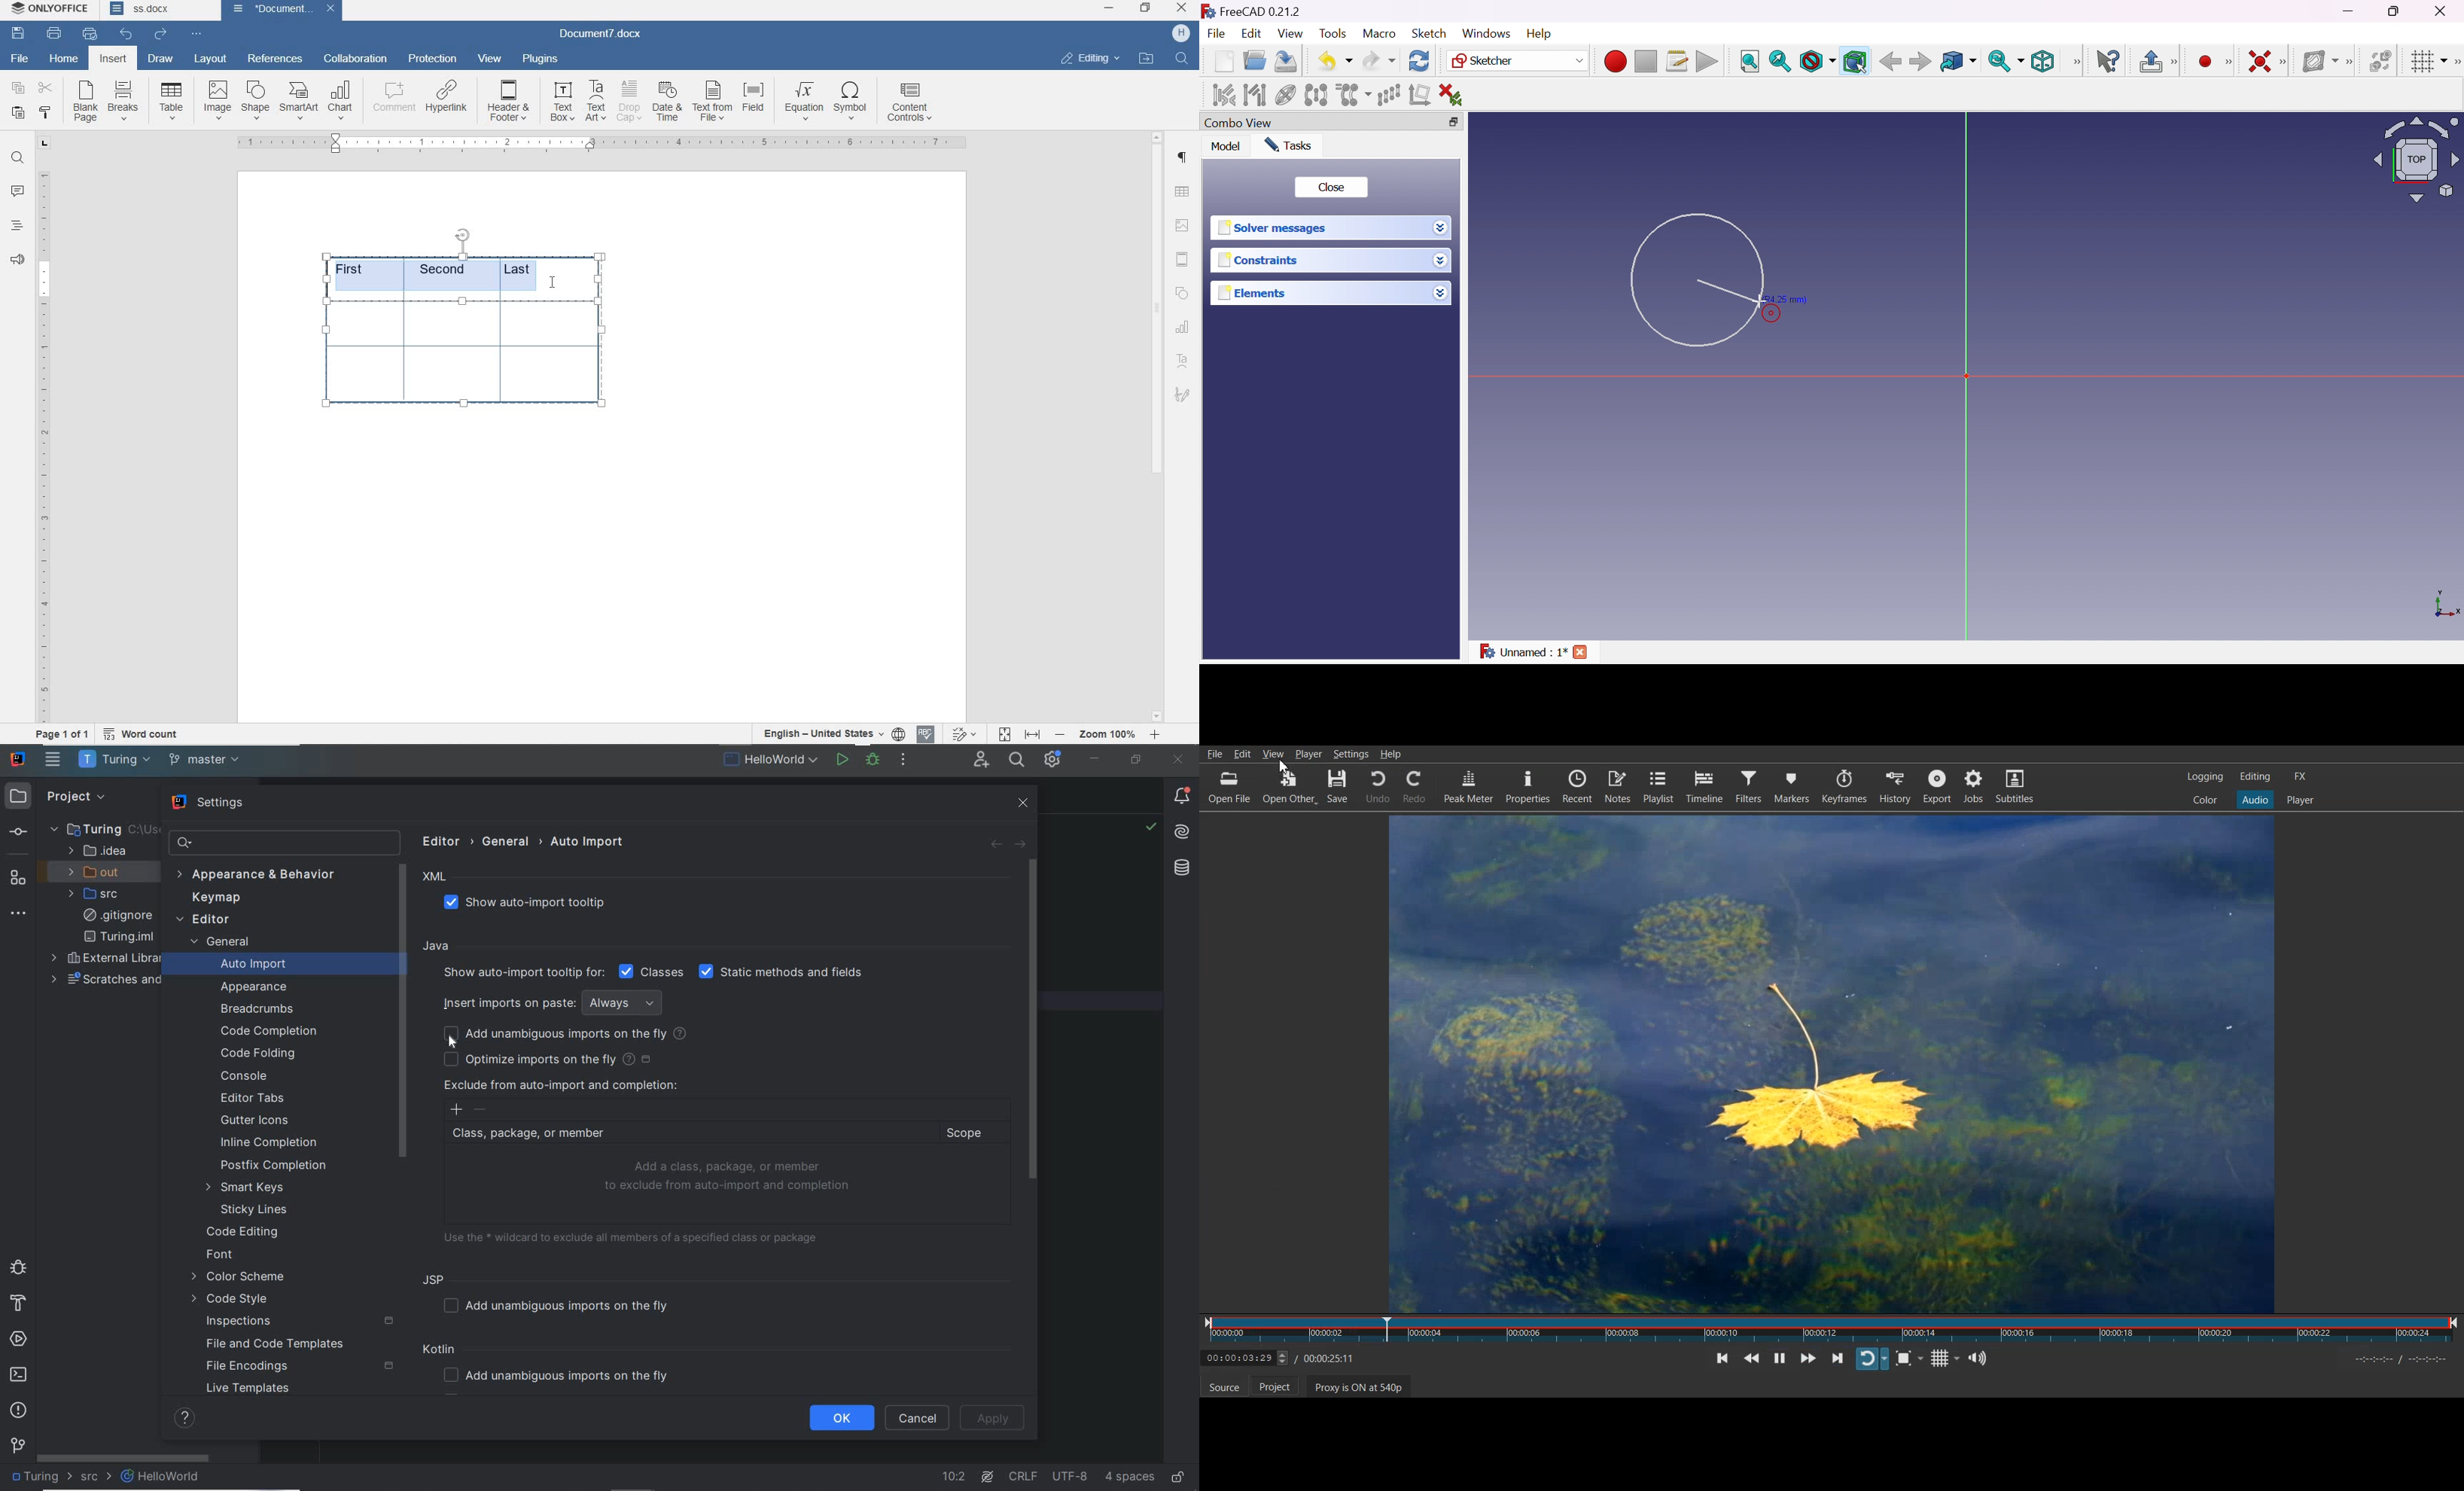 The height and width of the screenshot is (1512, 2464). Describe the element at coordinates (1255, 61) in the screenshot. I see `Open` at that location.